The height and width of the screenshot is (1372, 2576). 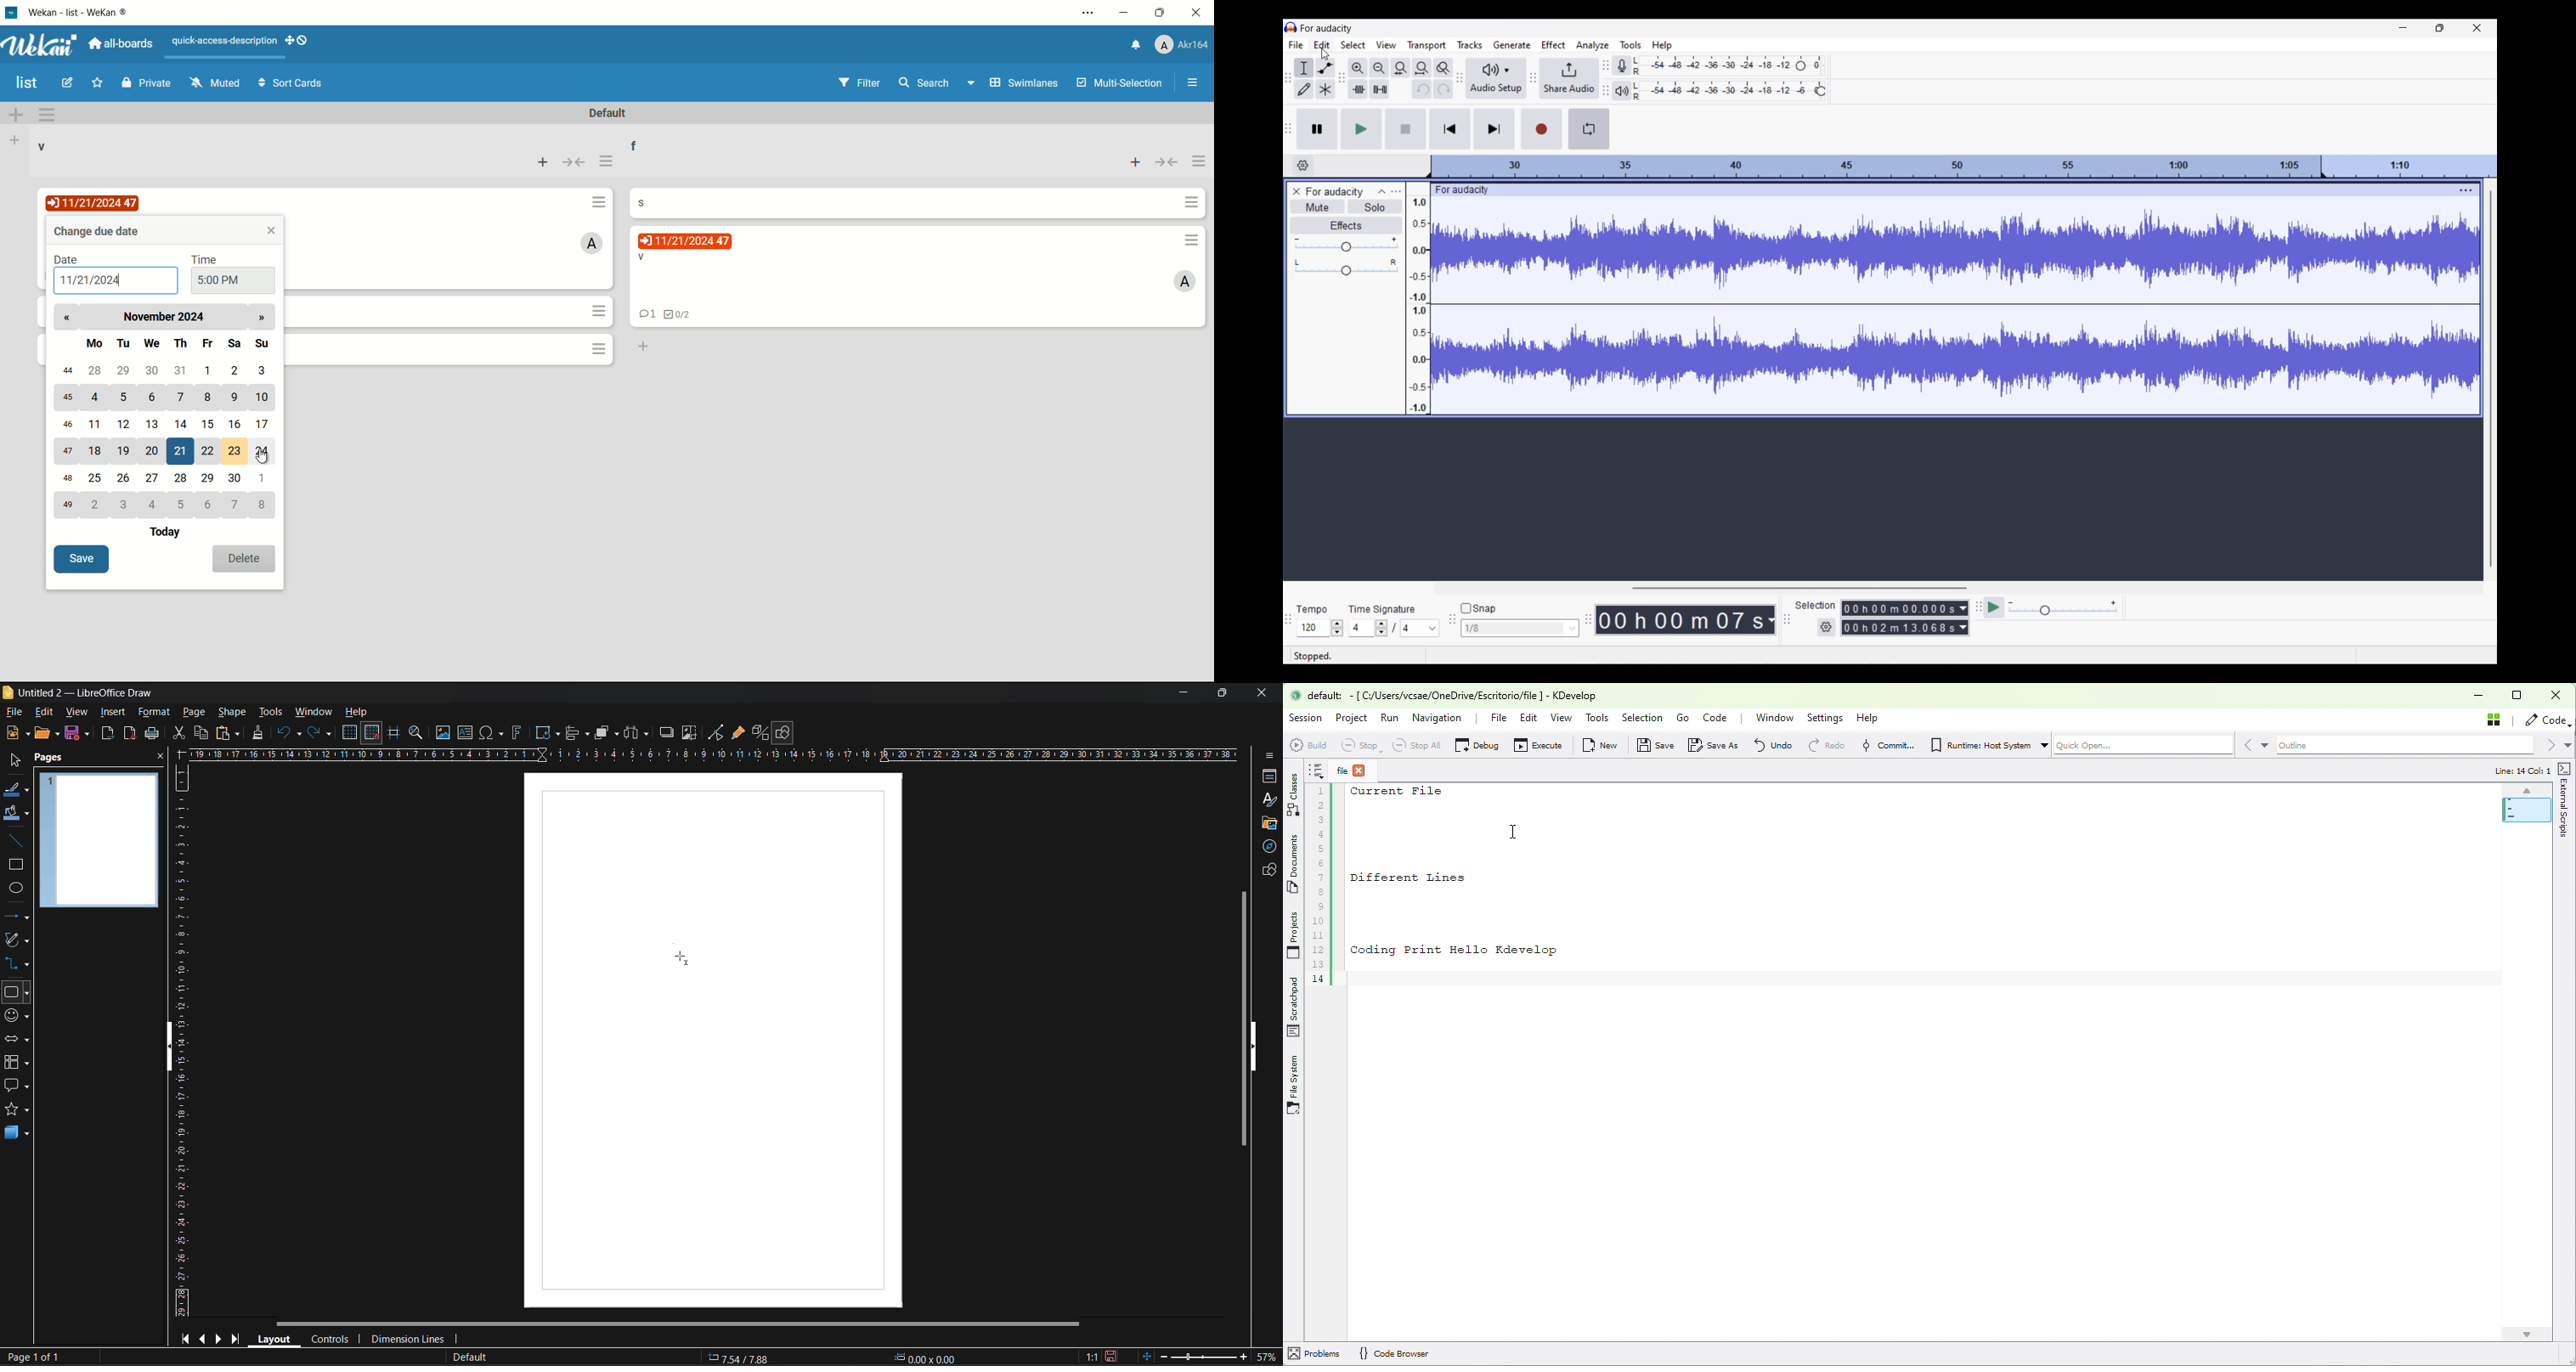 I want to click on Playback level header, so click(x=1821, y=91).